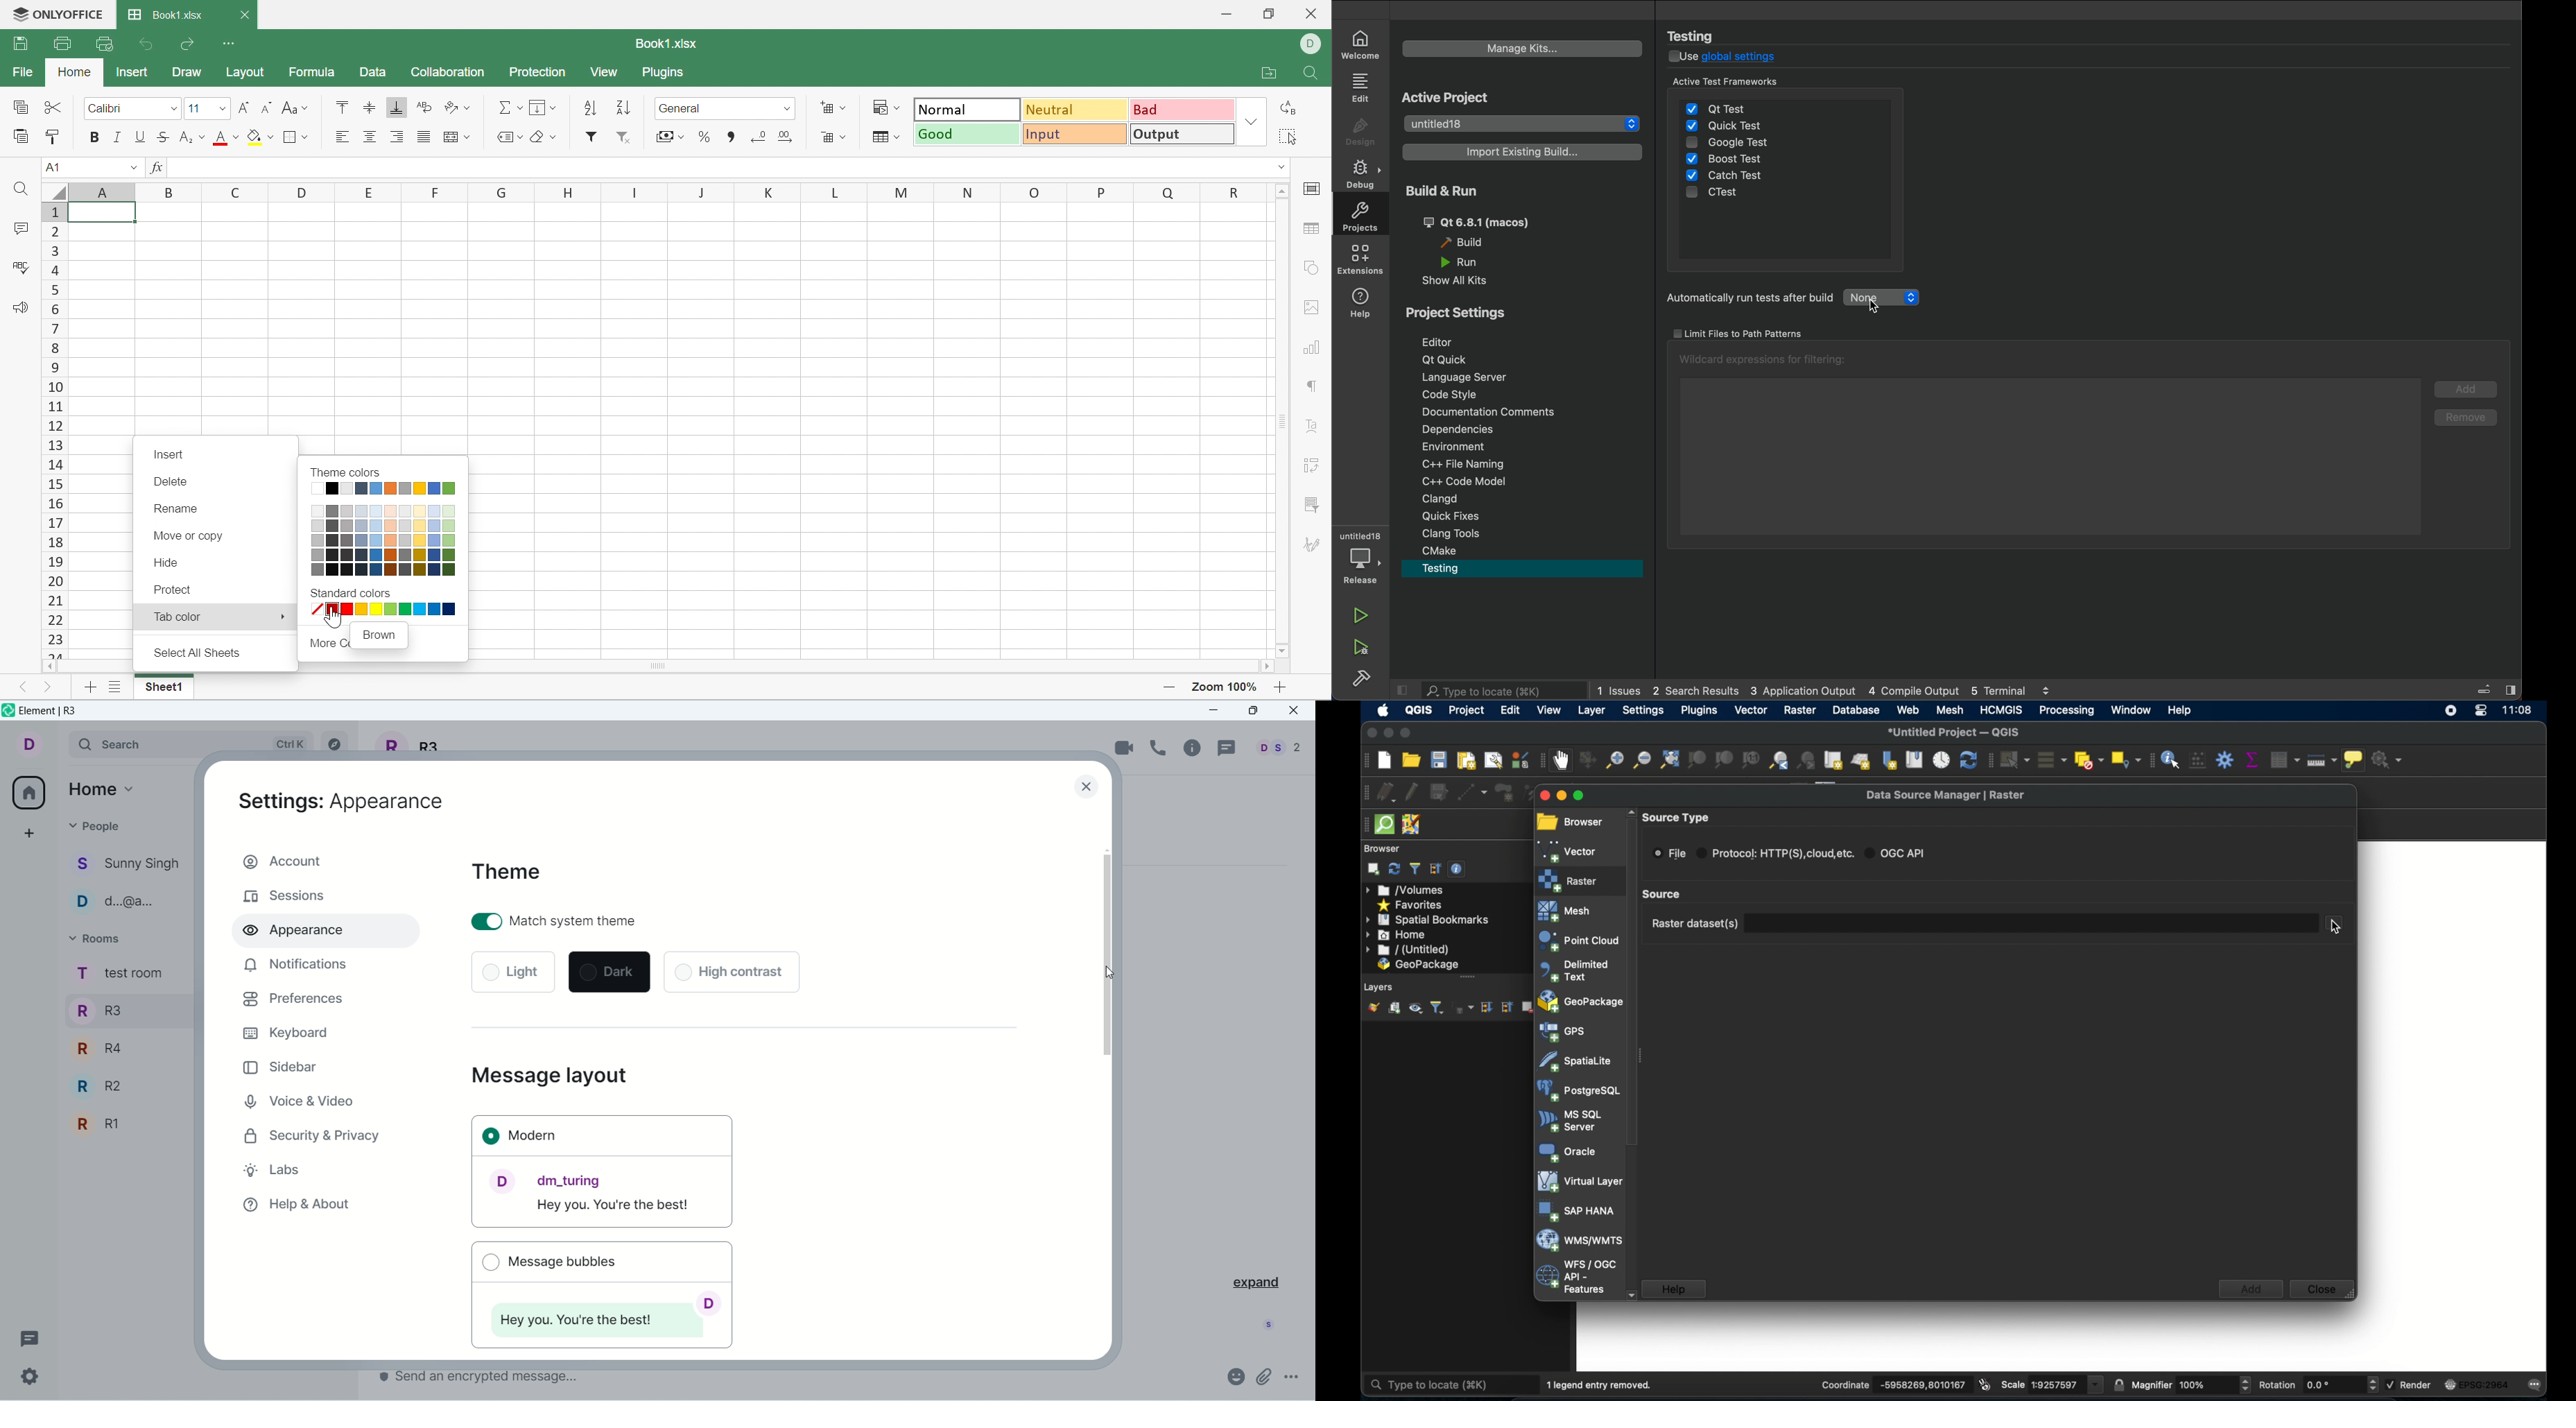 This screenshot has height=1428, width=2576. I want to click on N, so click(969, 191).